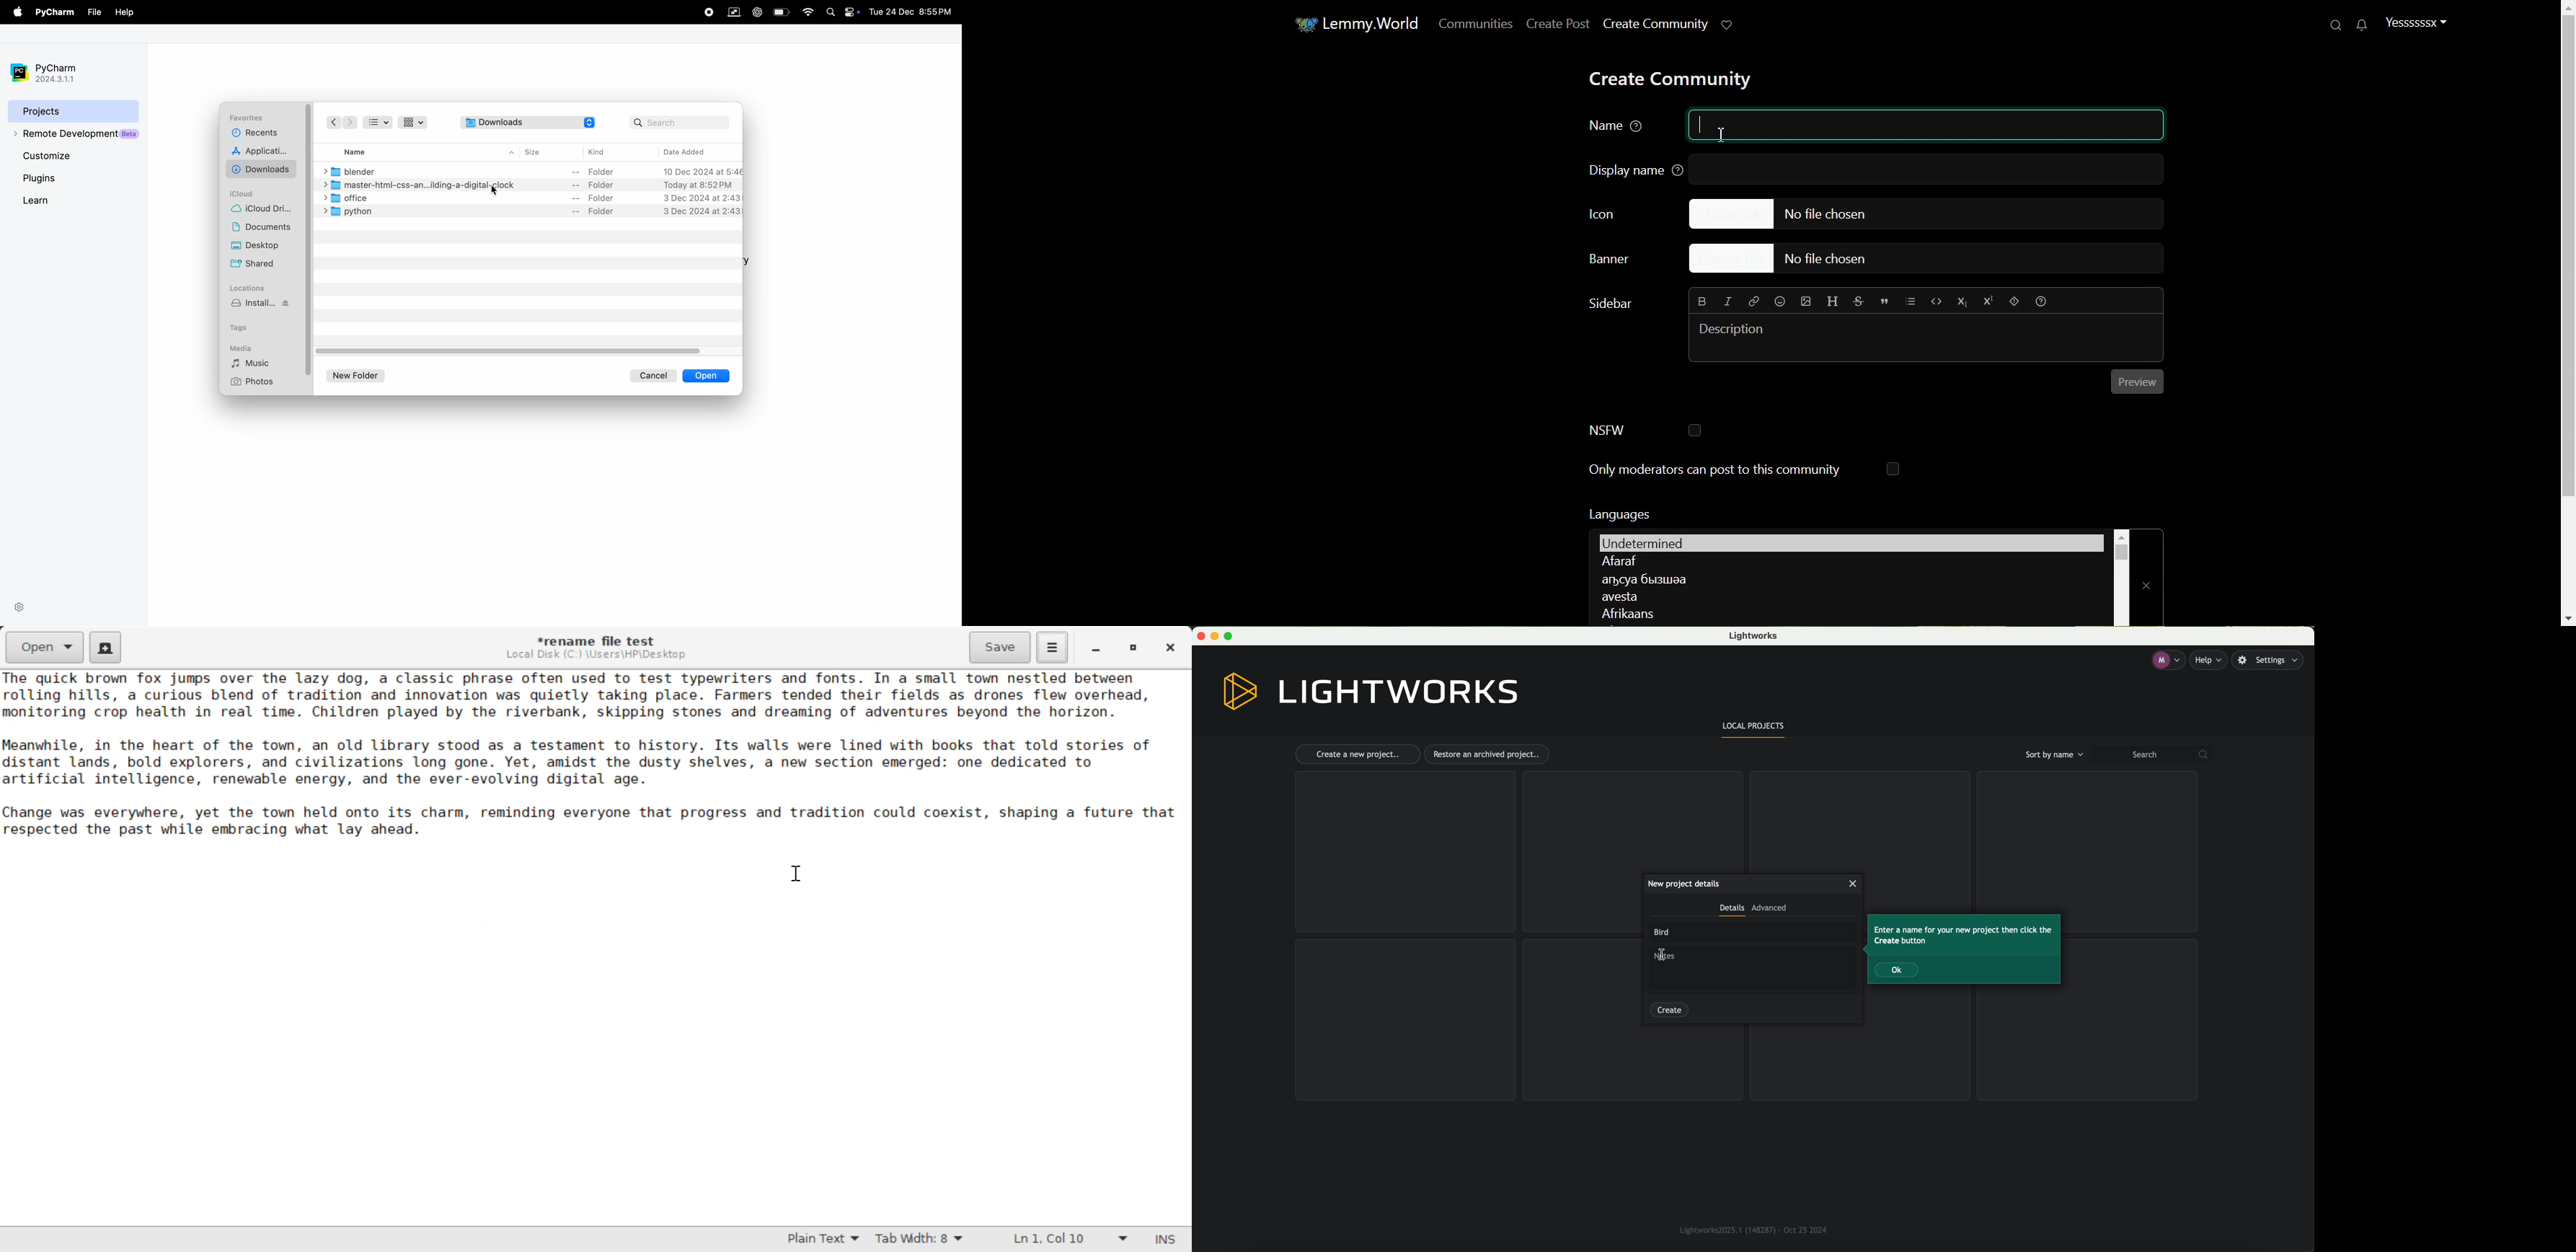  Describe the element at coordinates (1655, 24) in the screenshot. I see `Create Community` at that location.